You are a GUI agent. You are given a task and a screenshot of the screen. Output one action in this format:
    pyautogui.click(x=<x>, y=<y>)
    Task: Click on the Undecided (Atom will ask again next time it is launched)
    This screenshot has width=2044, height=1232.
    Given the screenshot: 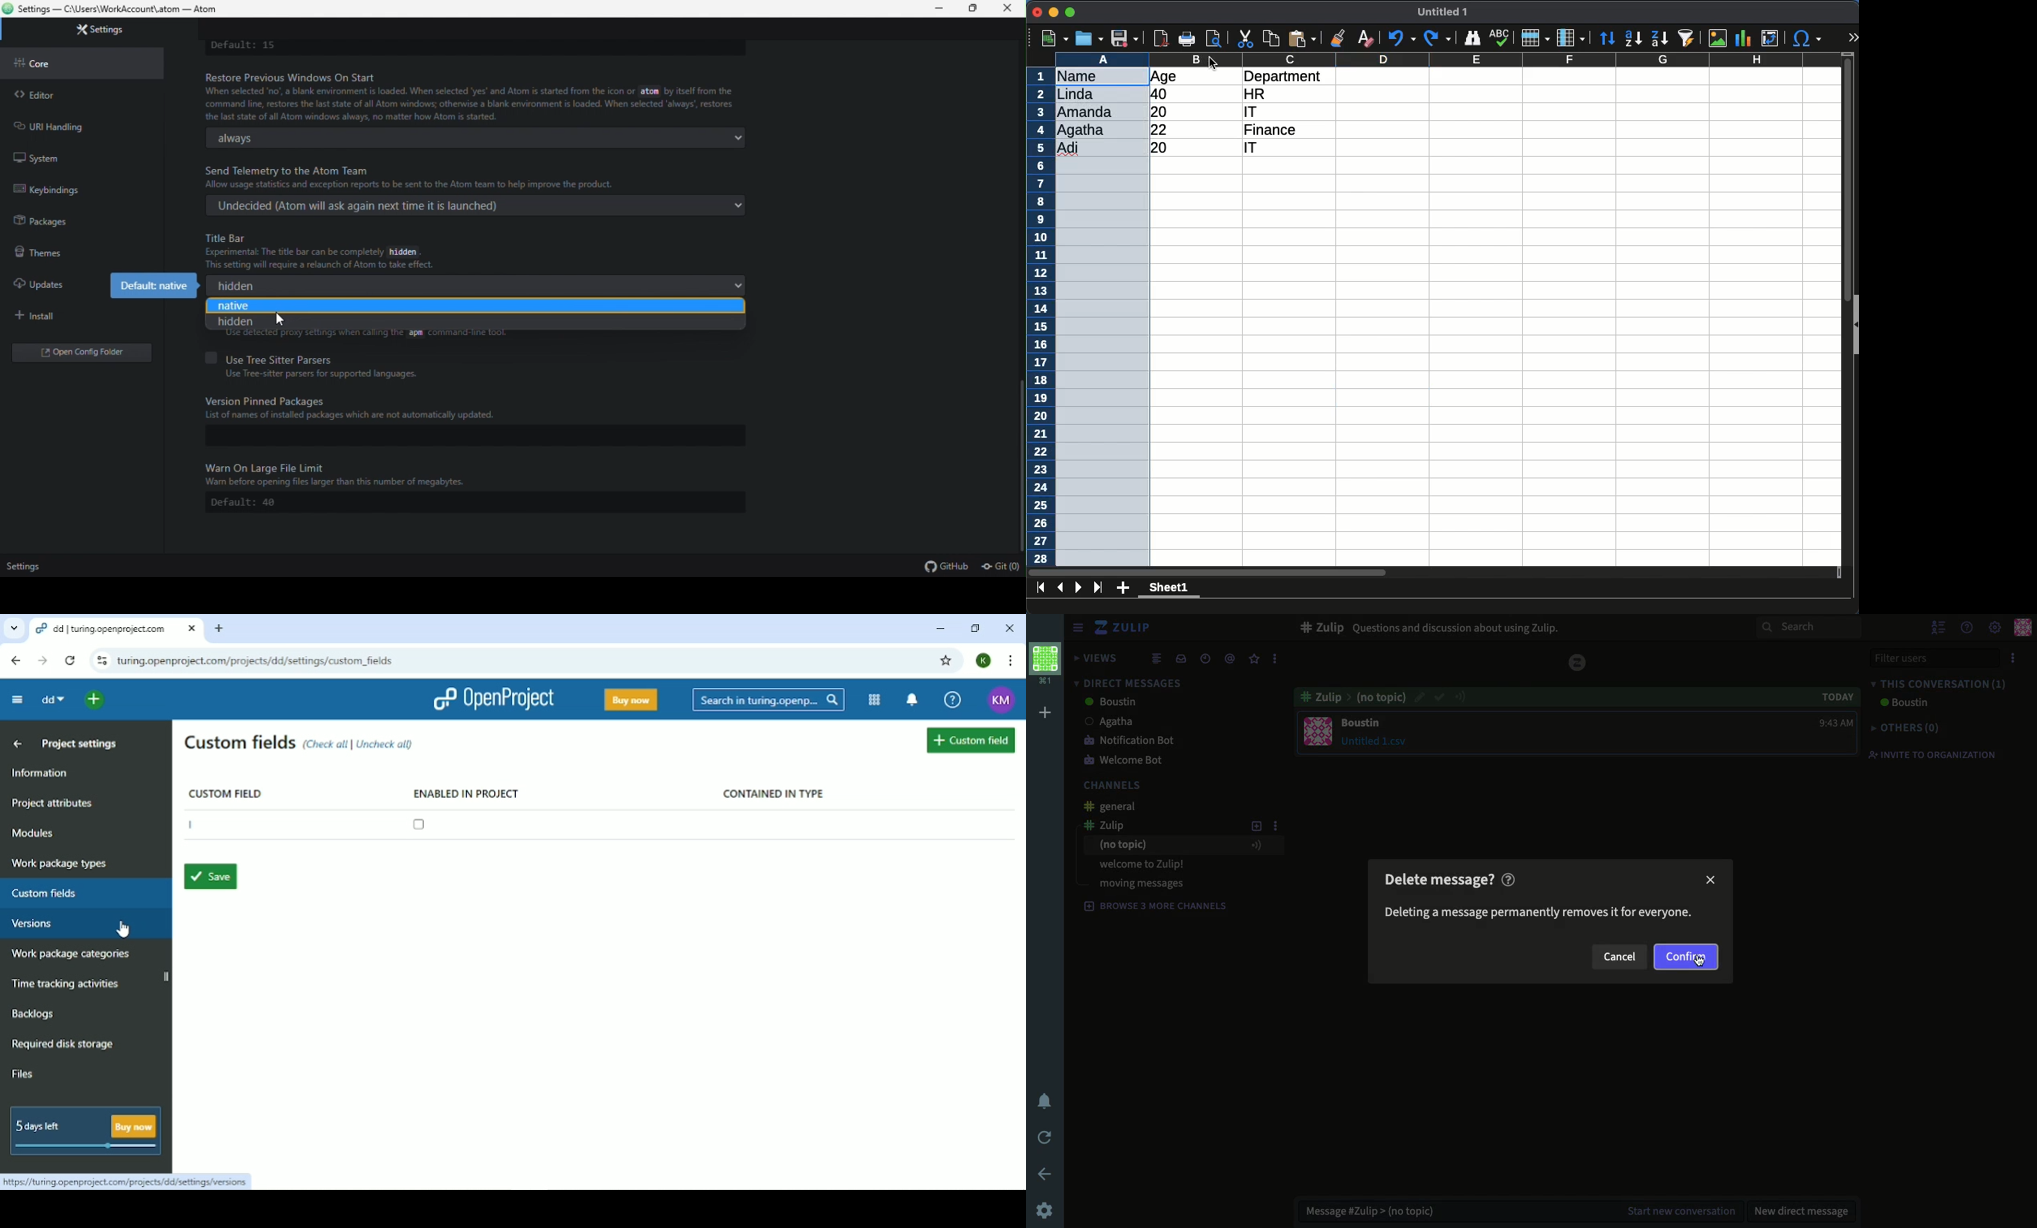 What is the action you would take?
    pyautogui.click(x=477, y=206)
    